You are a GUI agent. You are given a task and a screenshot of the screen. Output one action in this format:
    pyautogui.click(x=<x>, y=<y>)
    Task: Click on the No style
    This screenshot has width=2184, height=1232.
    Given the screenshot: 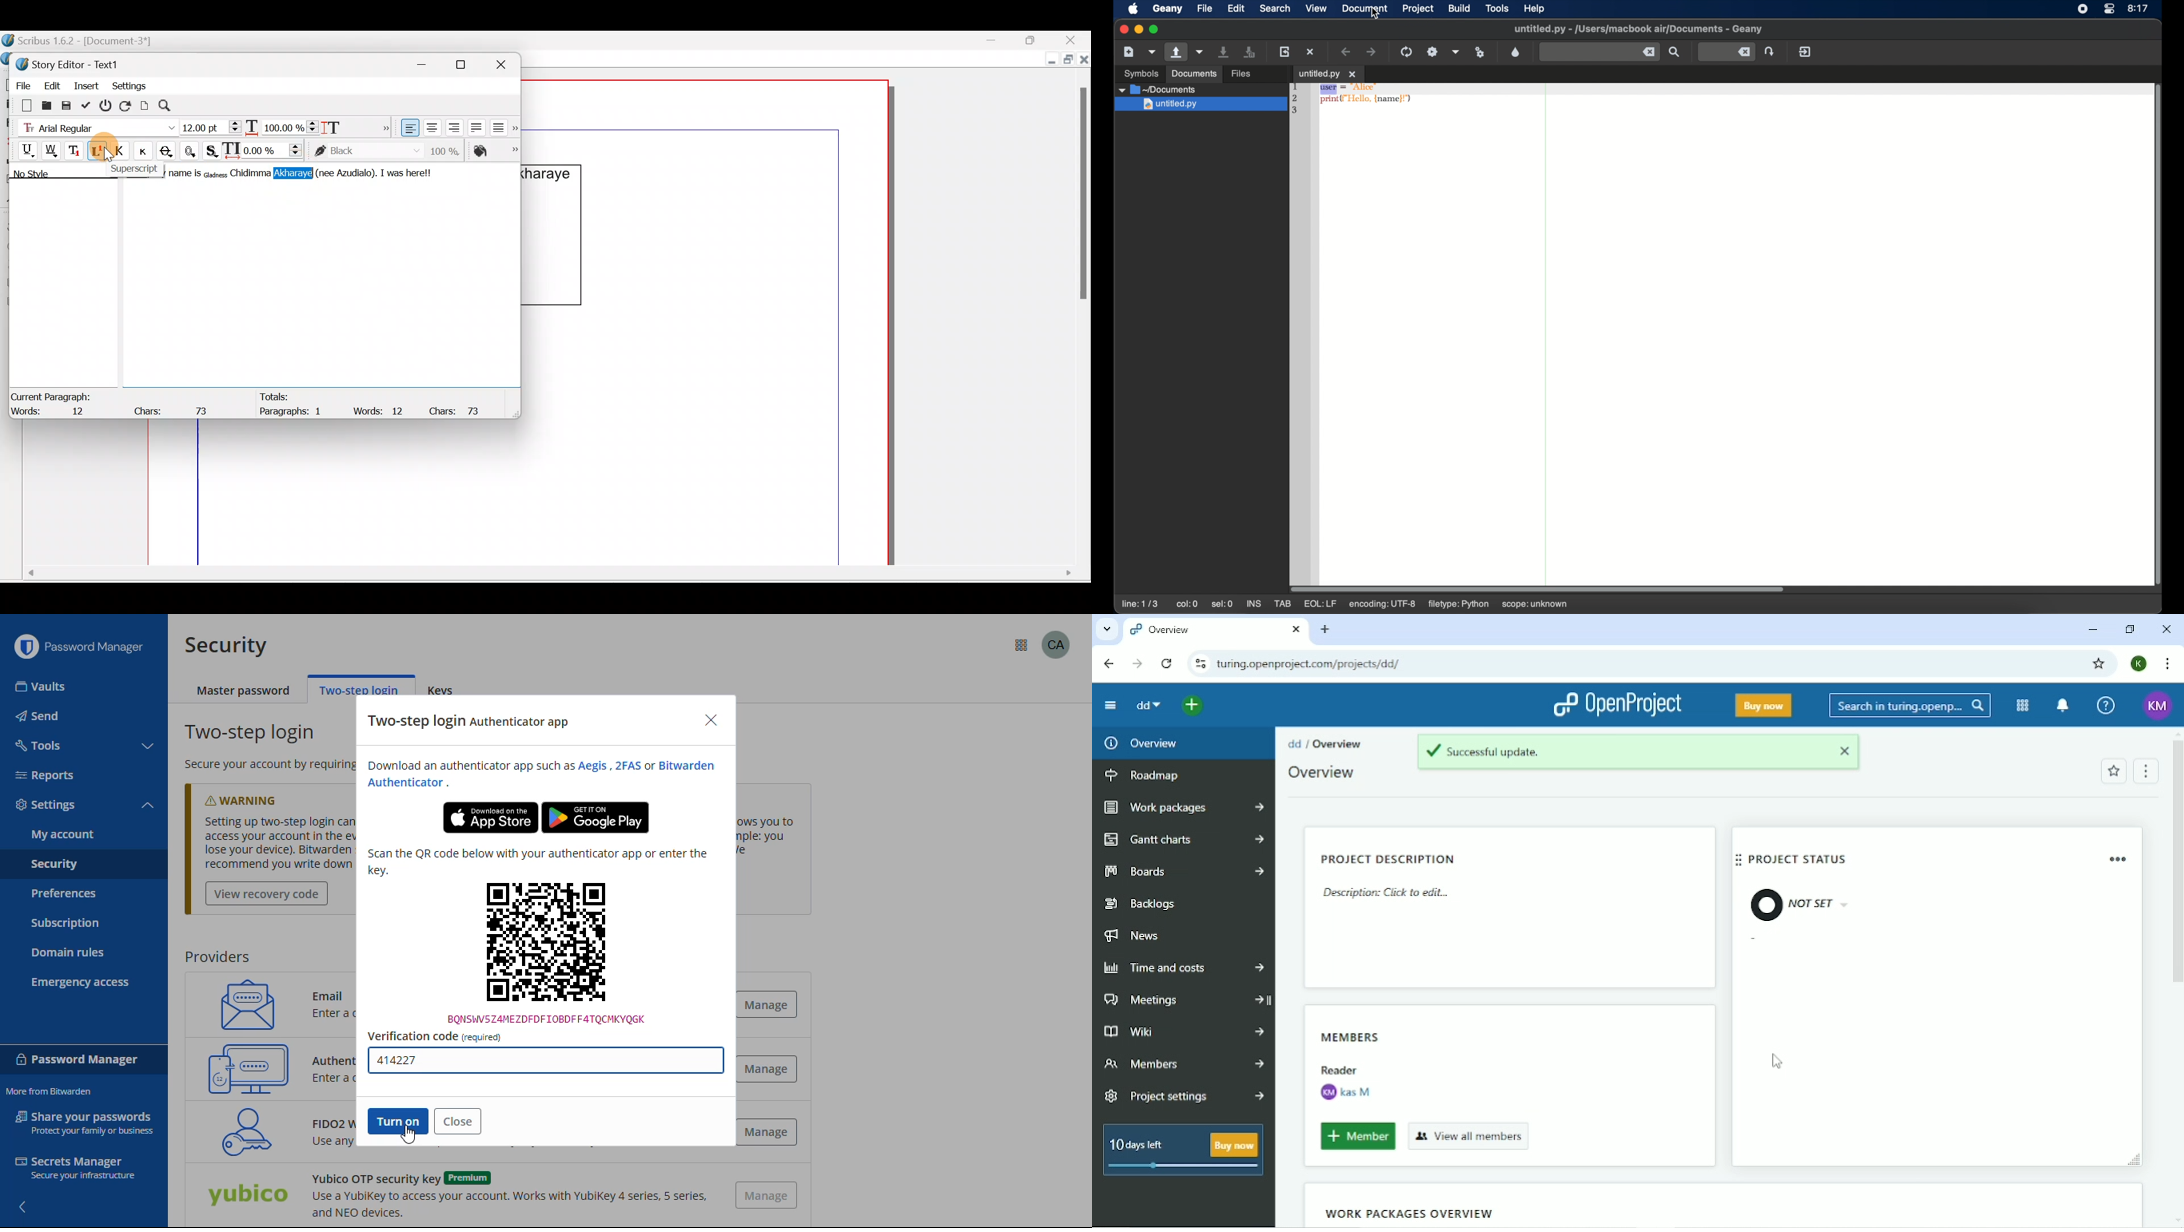 What is the action you would take?
    pyautogui.click(x=44, y=176)
    